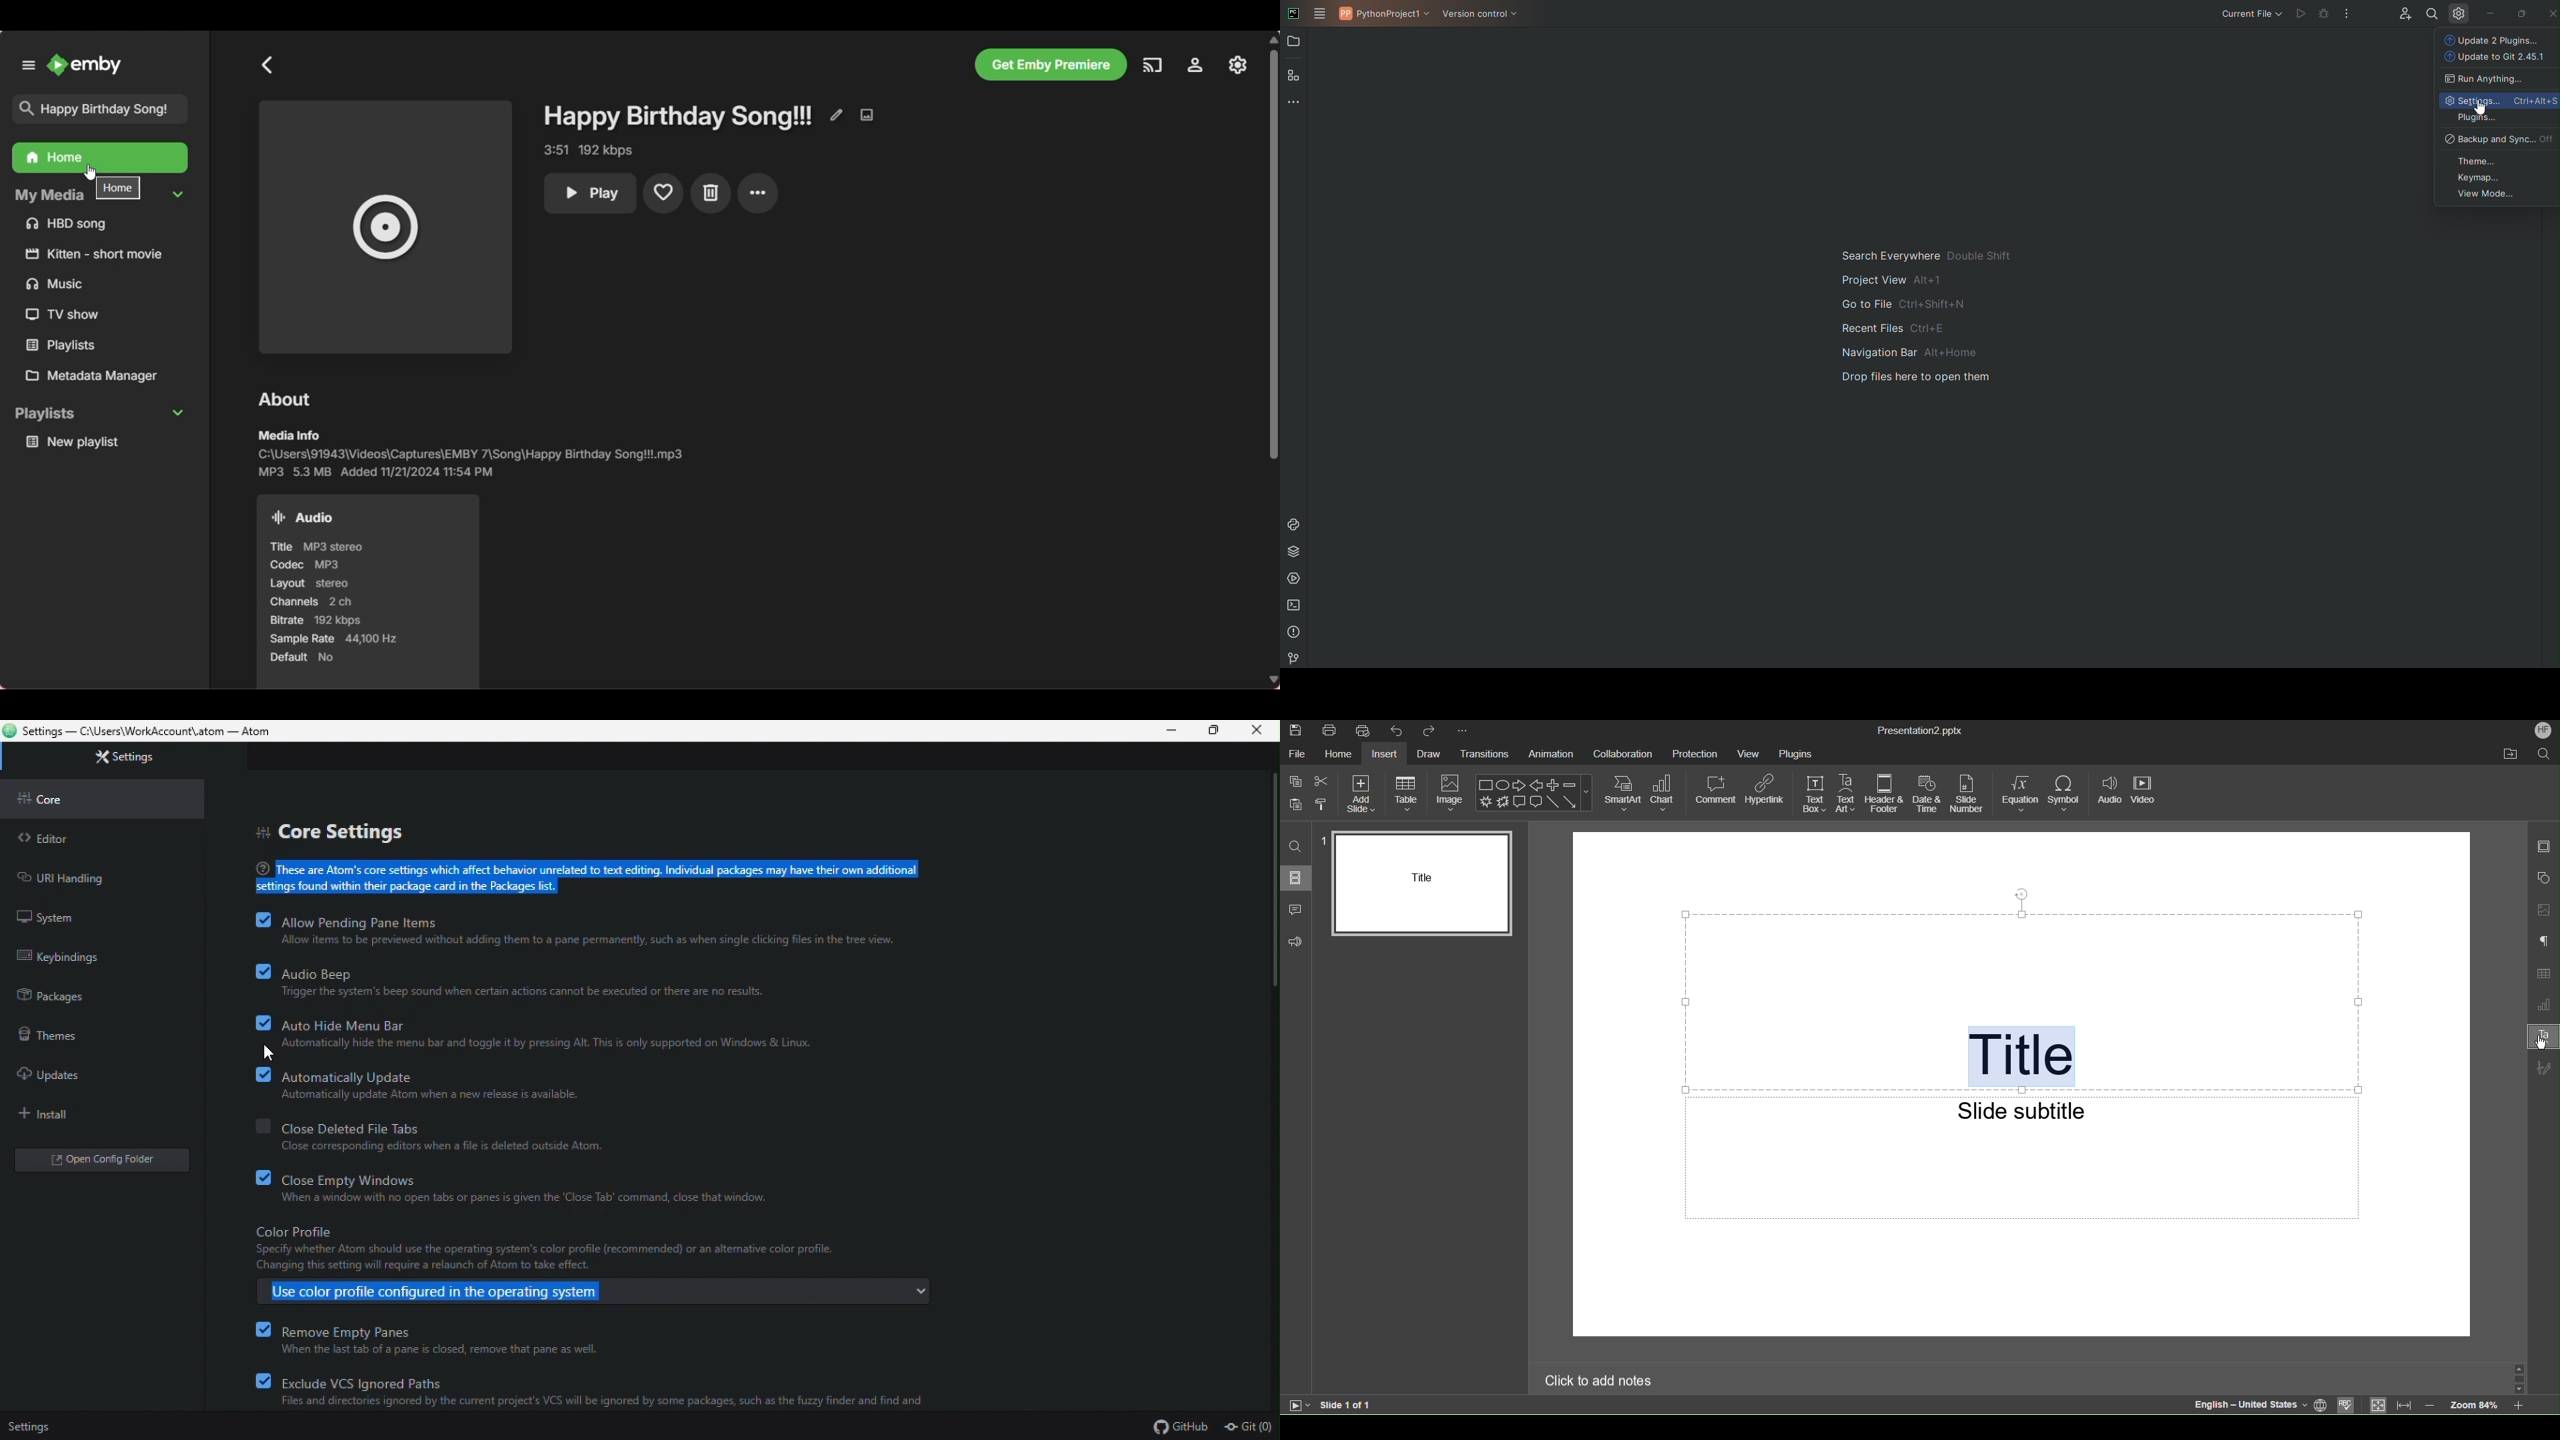 Image resolution: width=2576 pixels, height=1456 pixels. Describe the element at coordinates (2458, 14) in the screenshot. I see `Settings` at that location.